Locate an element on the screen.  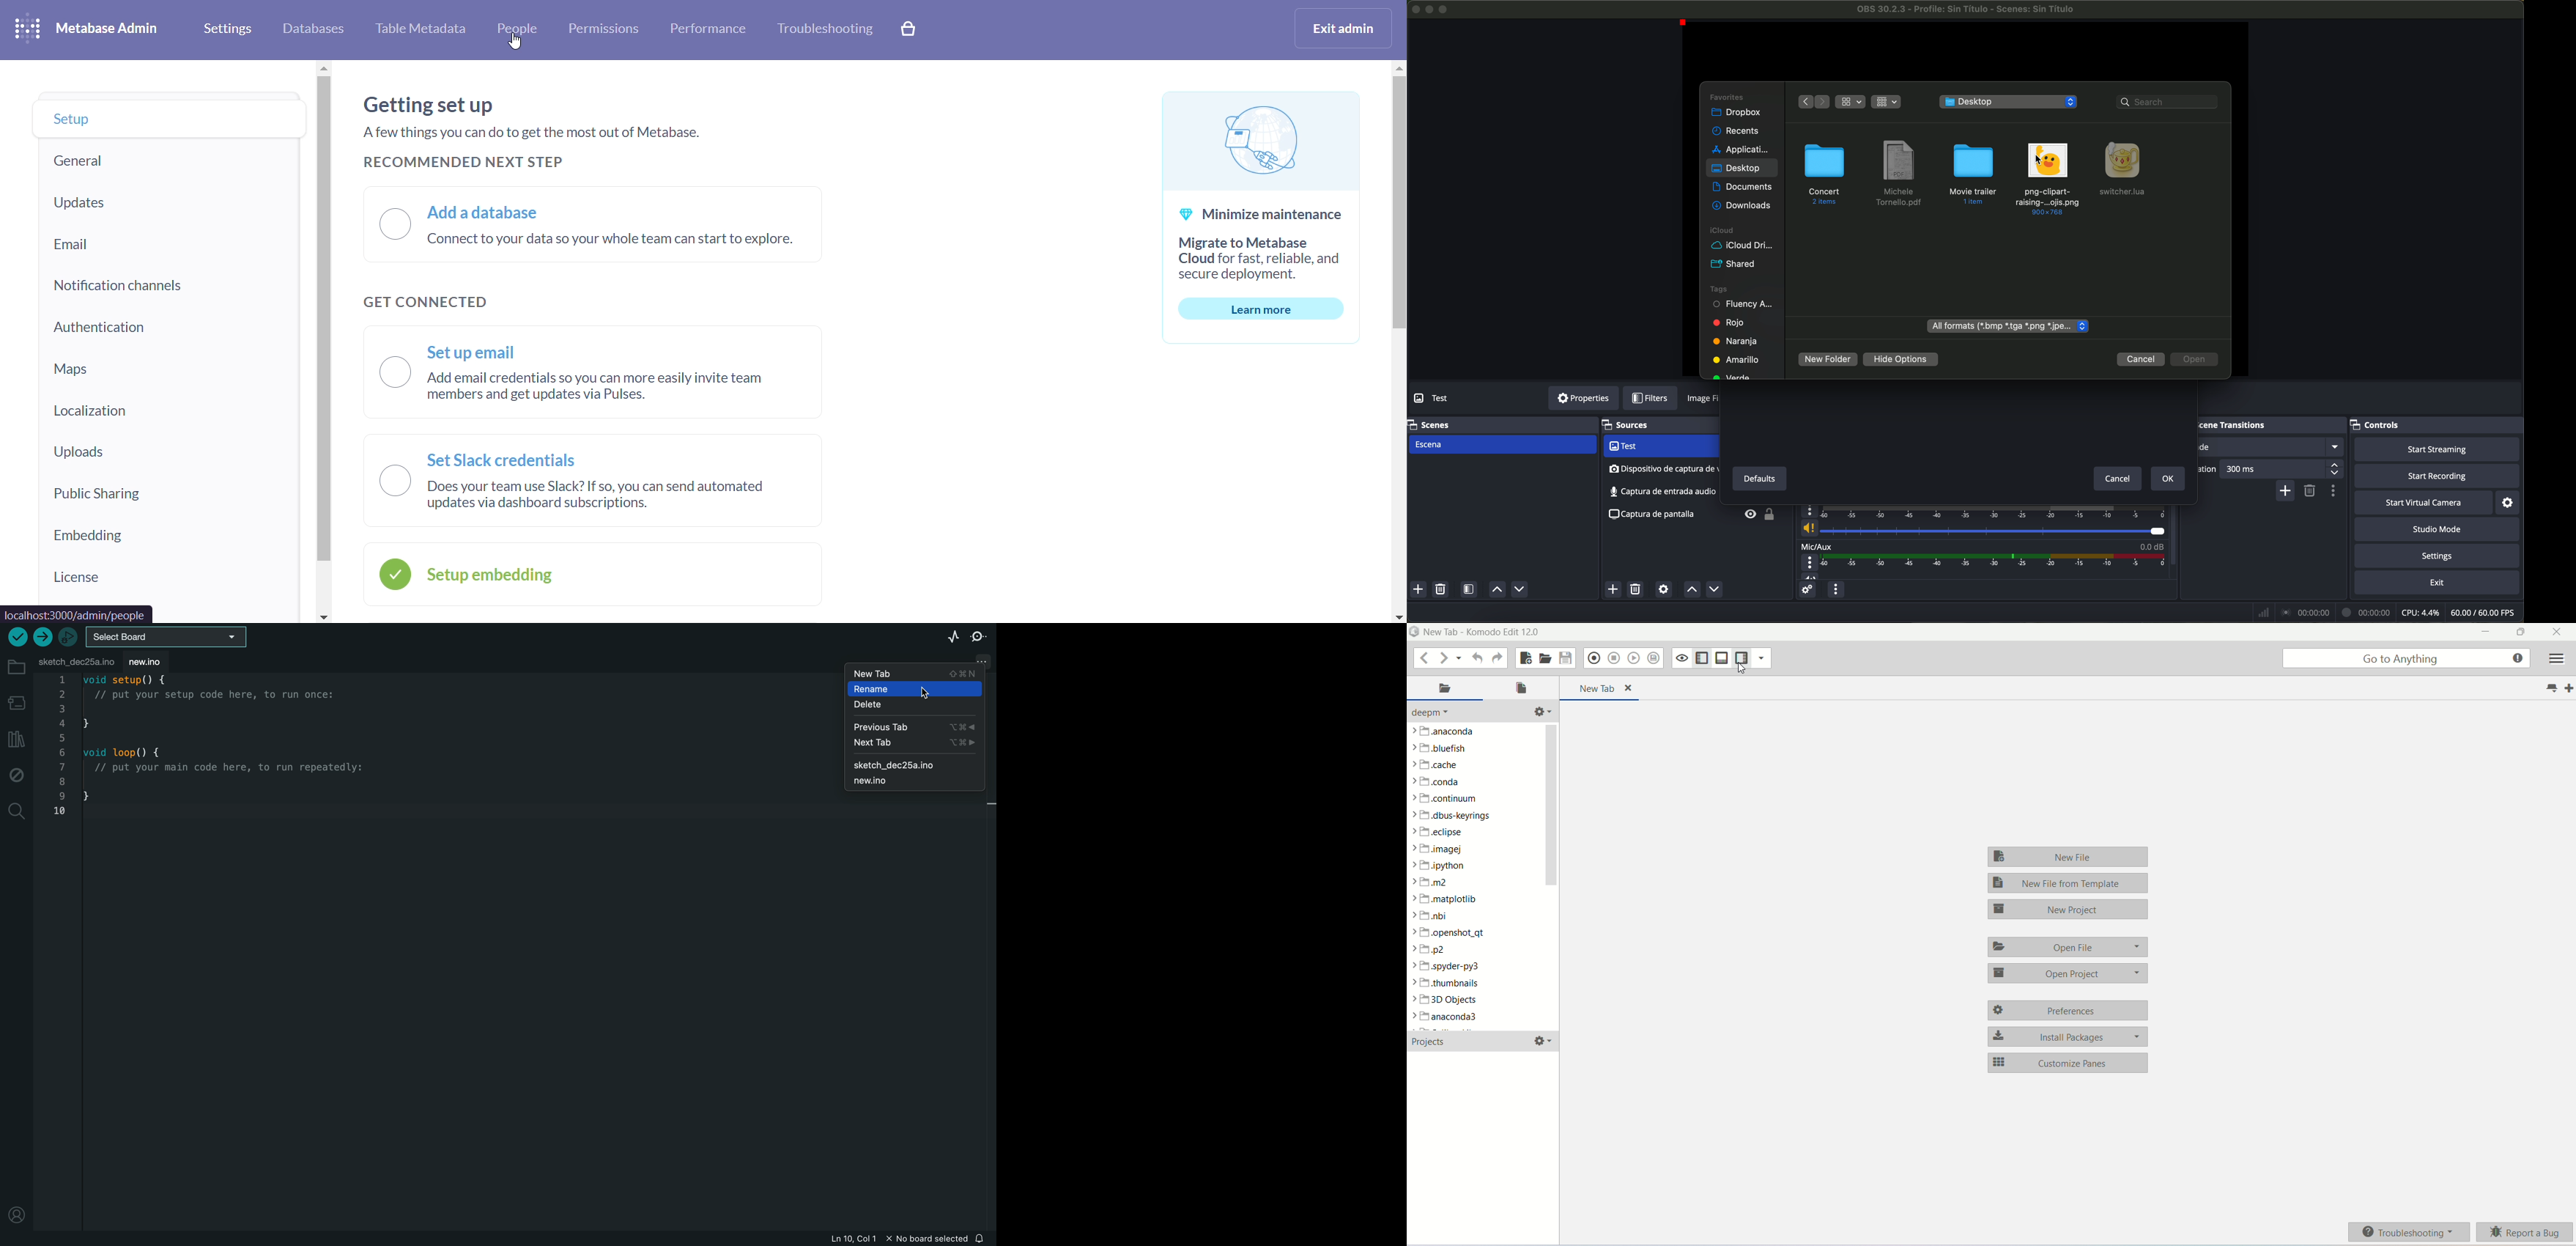
audio mixer menu is located at coordinates (1835, 589).